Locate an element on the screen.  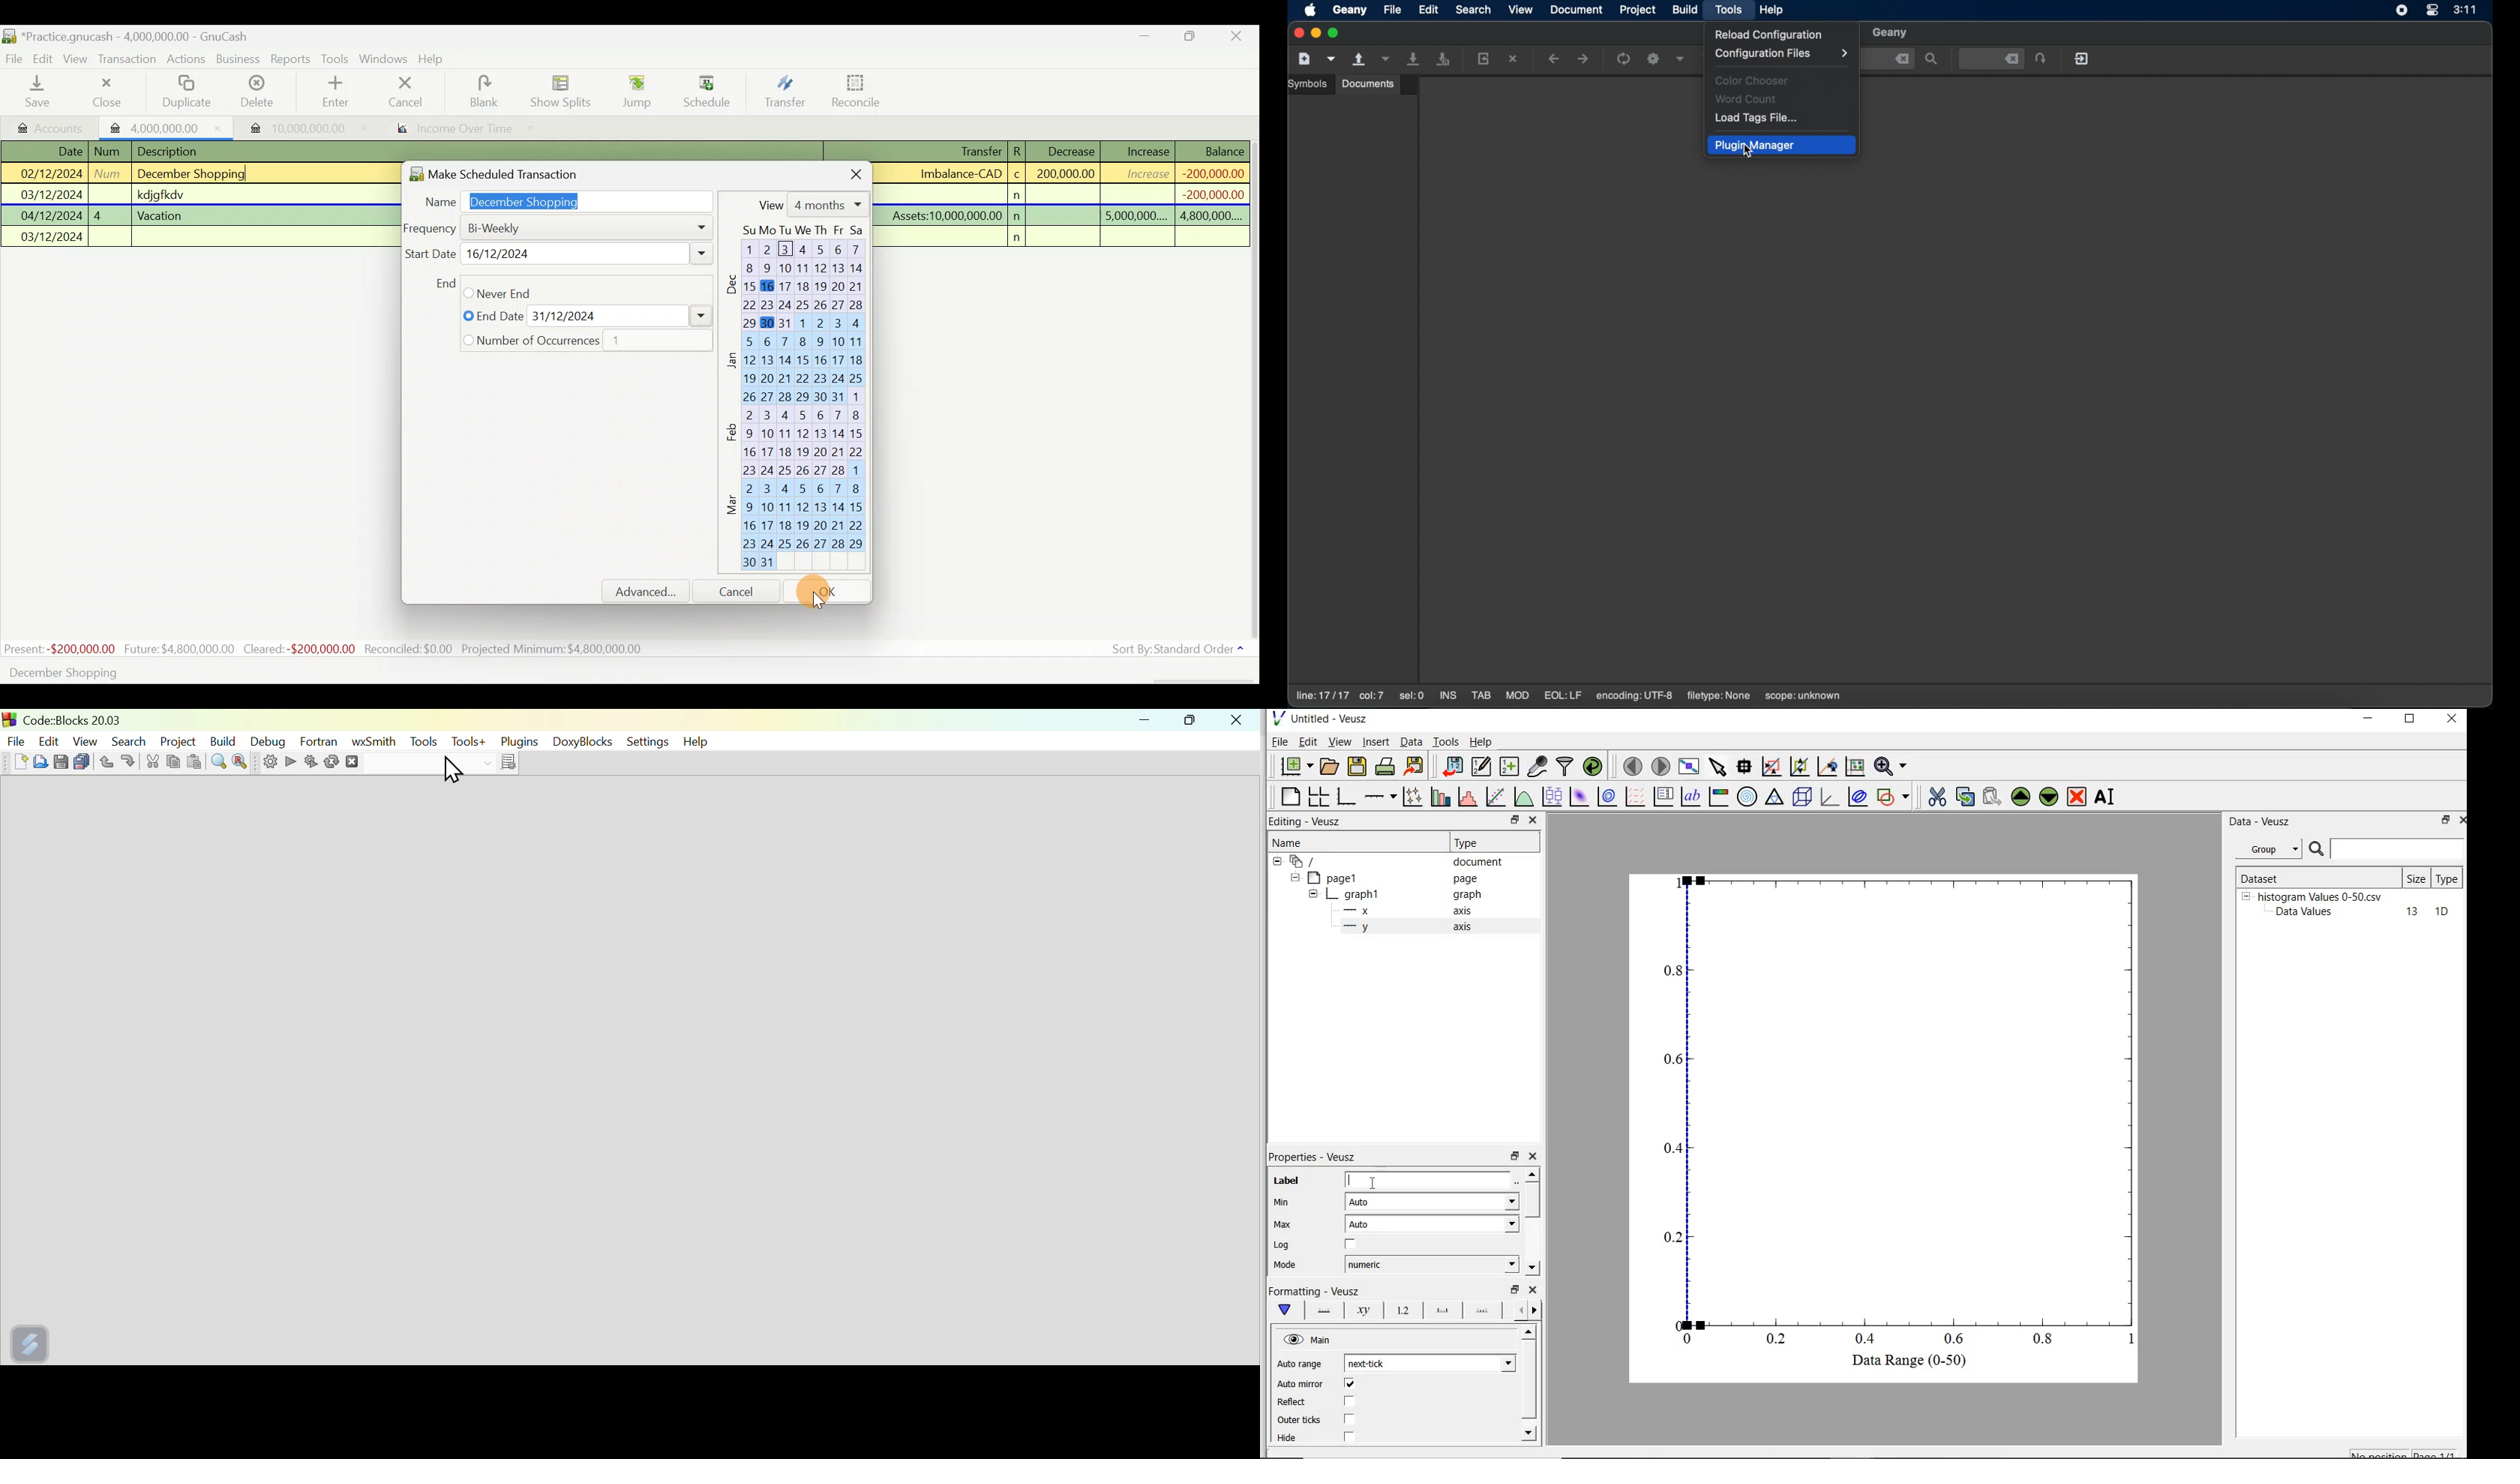
Create a scheduled transaction is located at coordinates (399, 671).